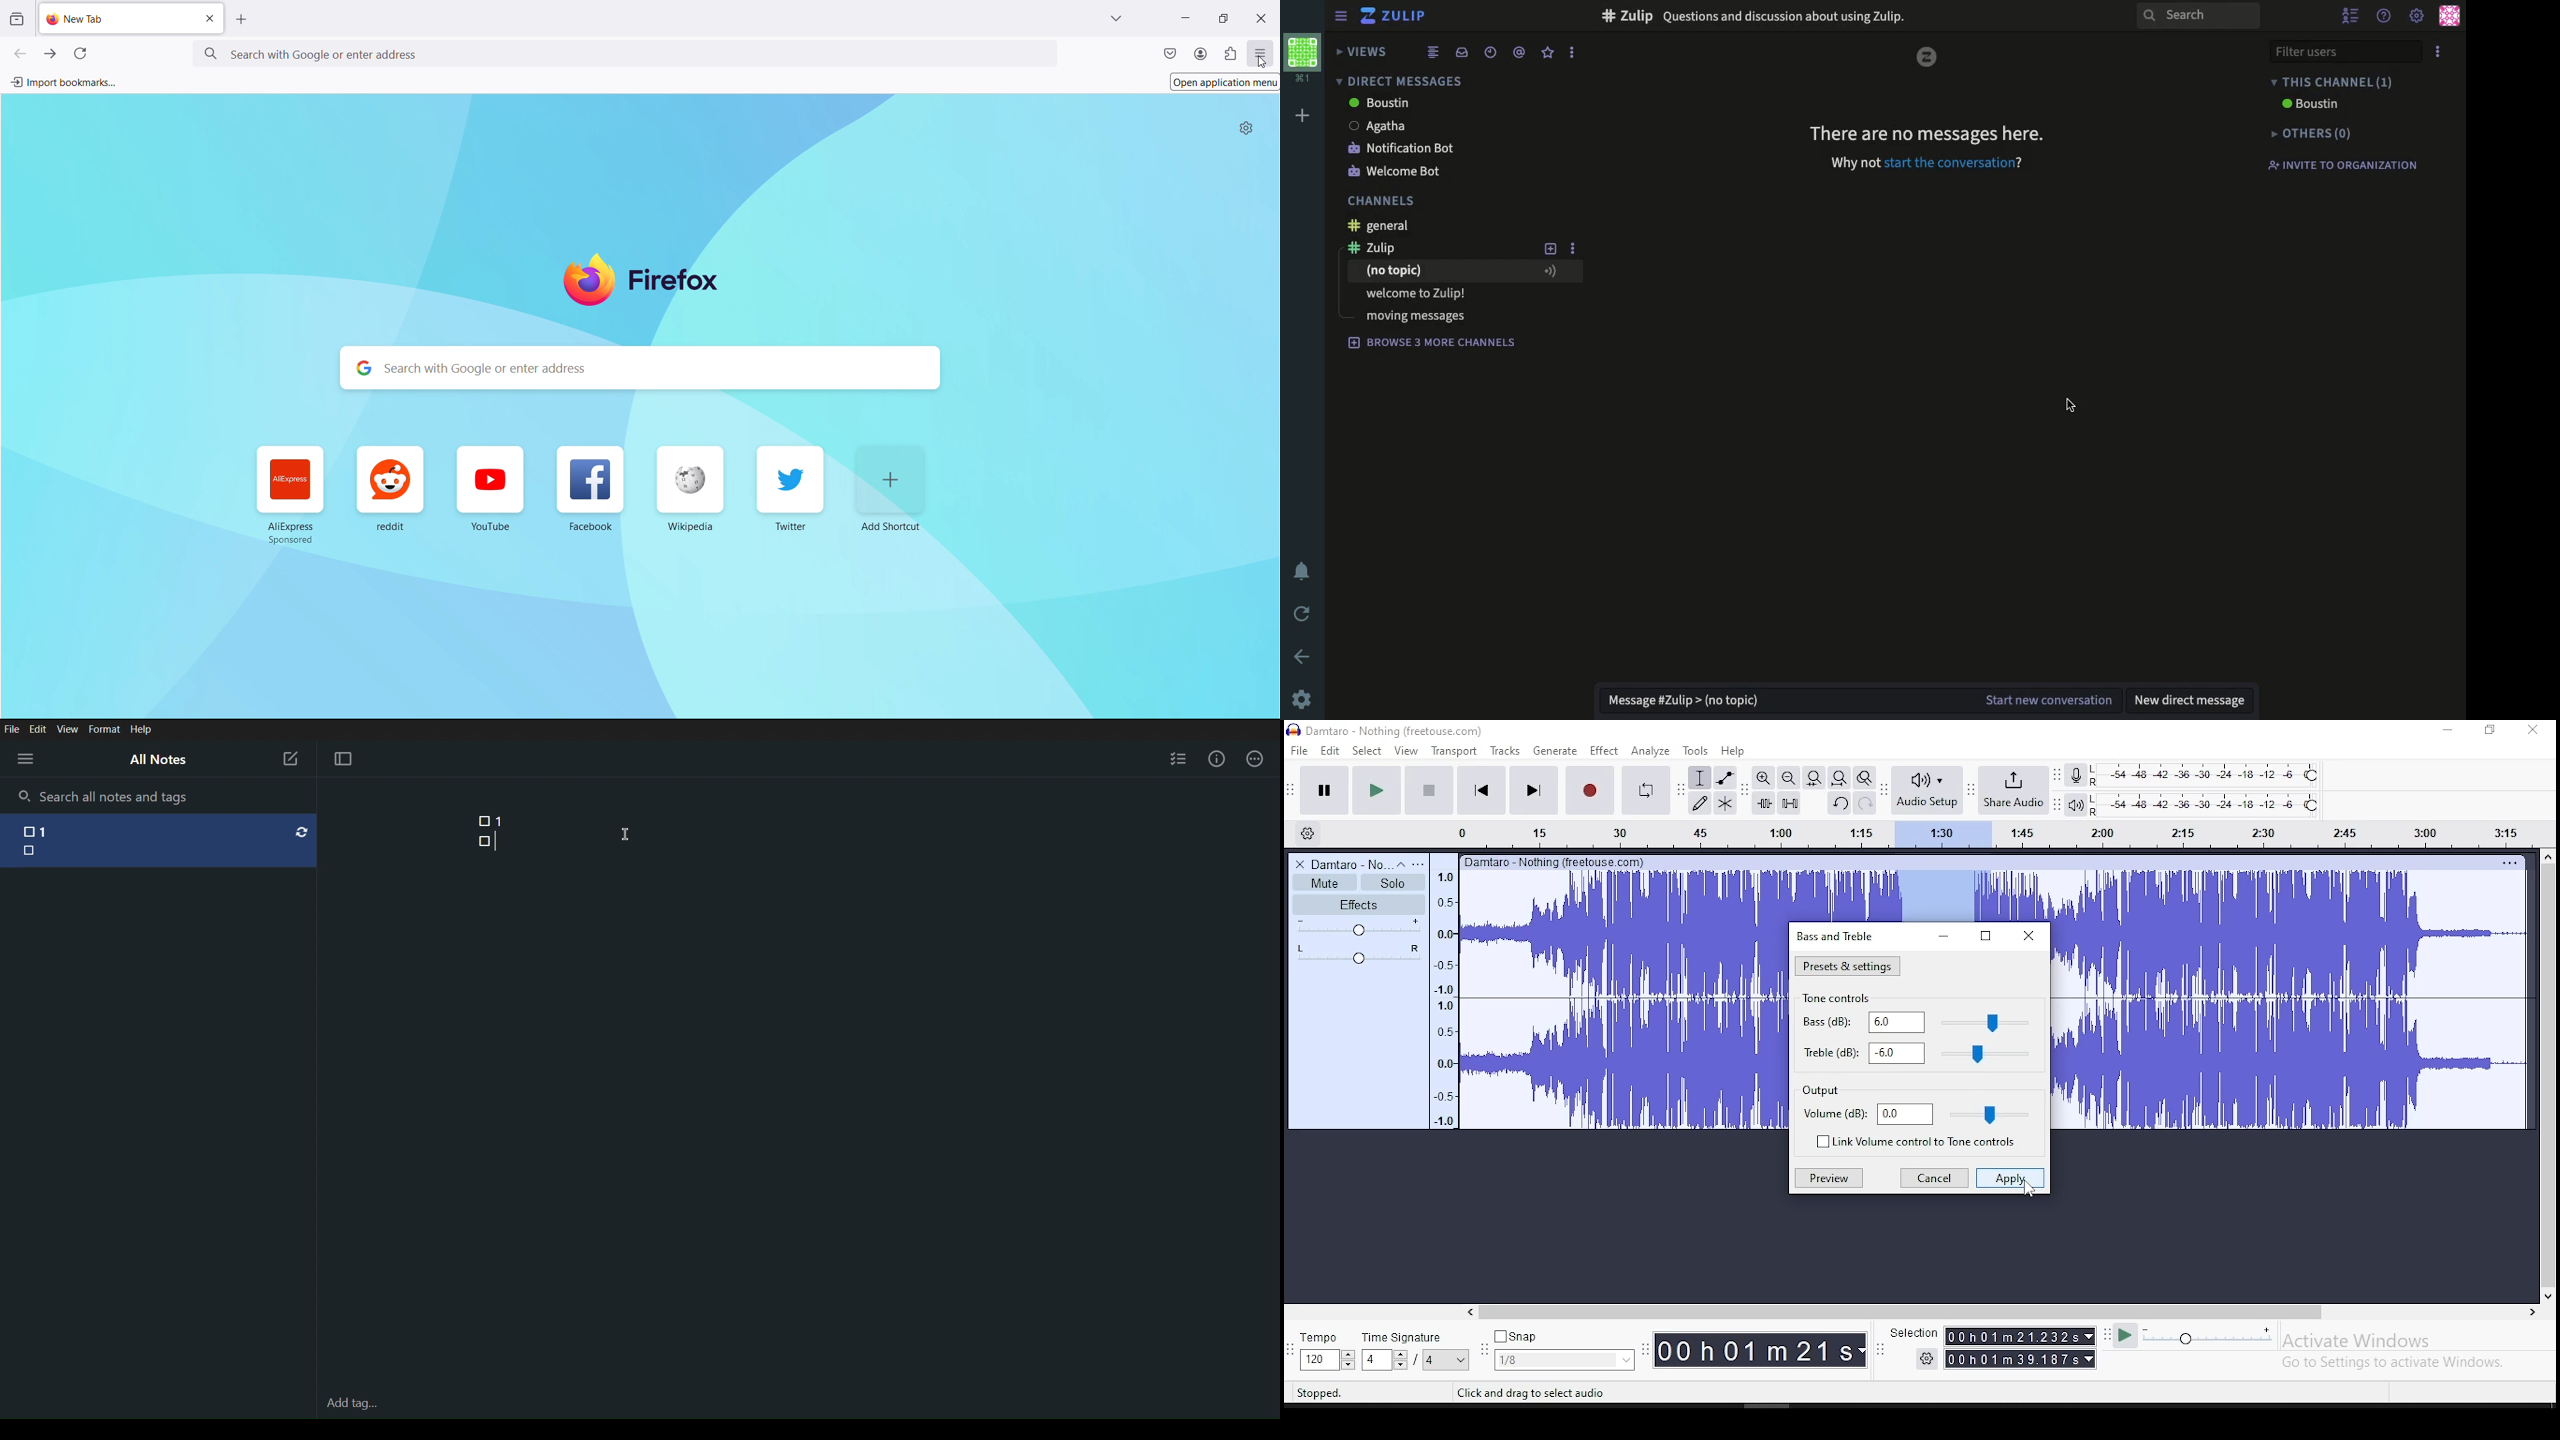 Image resolution: width=2576 pixels, height=1456 pixels. What do you see at coordinates (2396, 1362) in the screenshot?
I see `Go to Settings to activate Windows.` at bounding box center [2396, 1362].